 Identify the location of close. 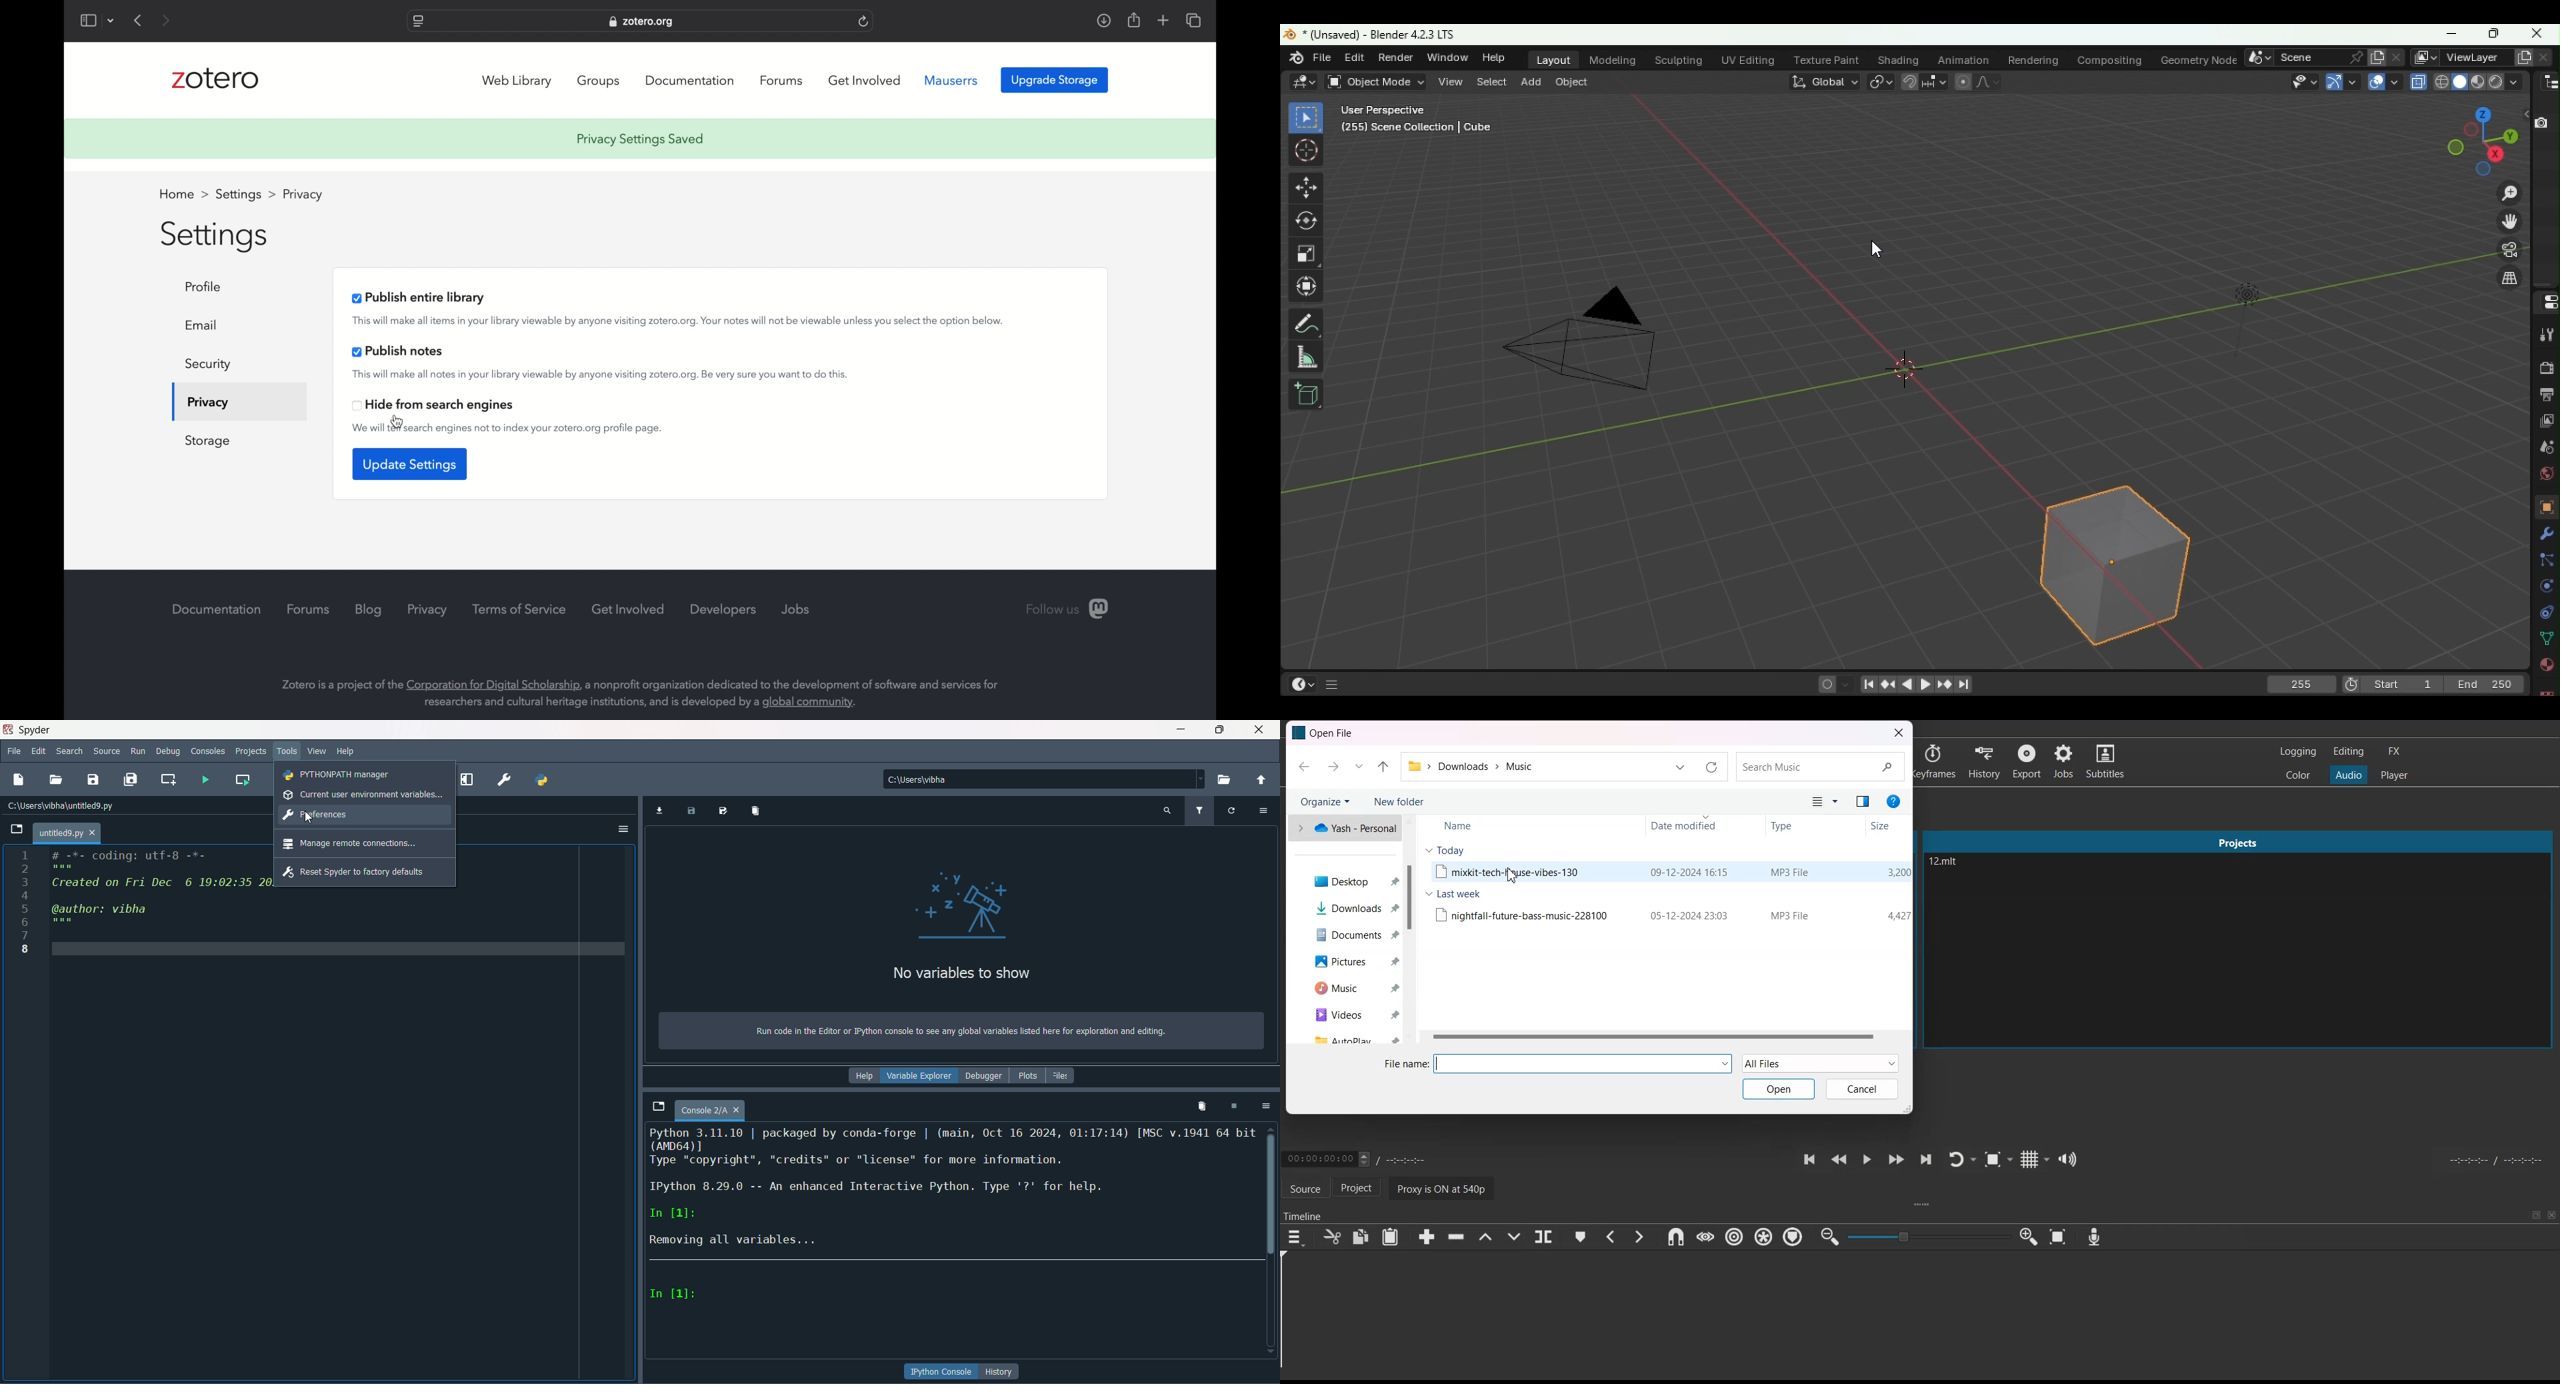
(1259, 729).